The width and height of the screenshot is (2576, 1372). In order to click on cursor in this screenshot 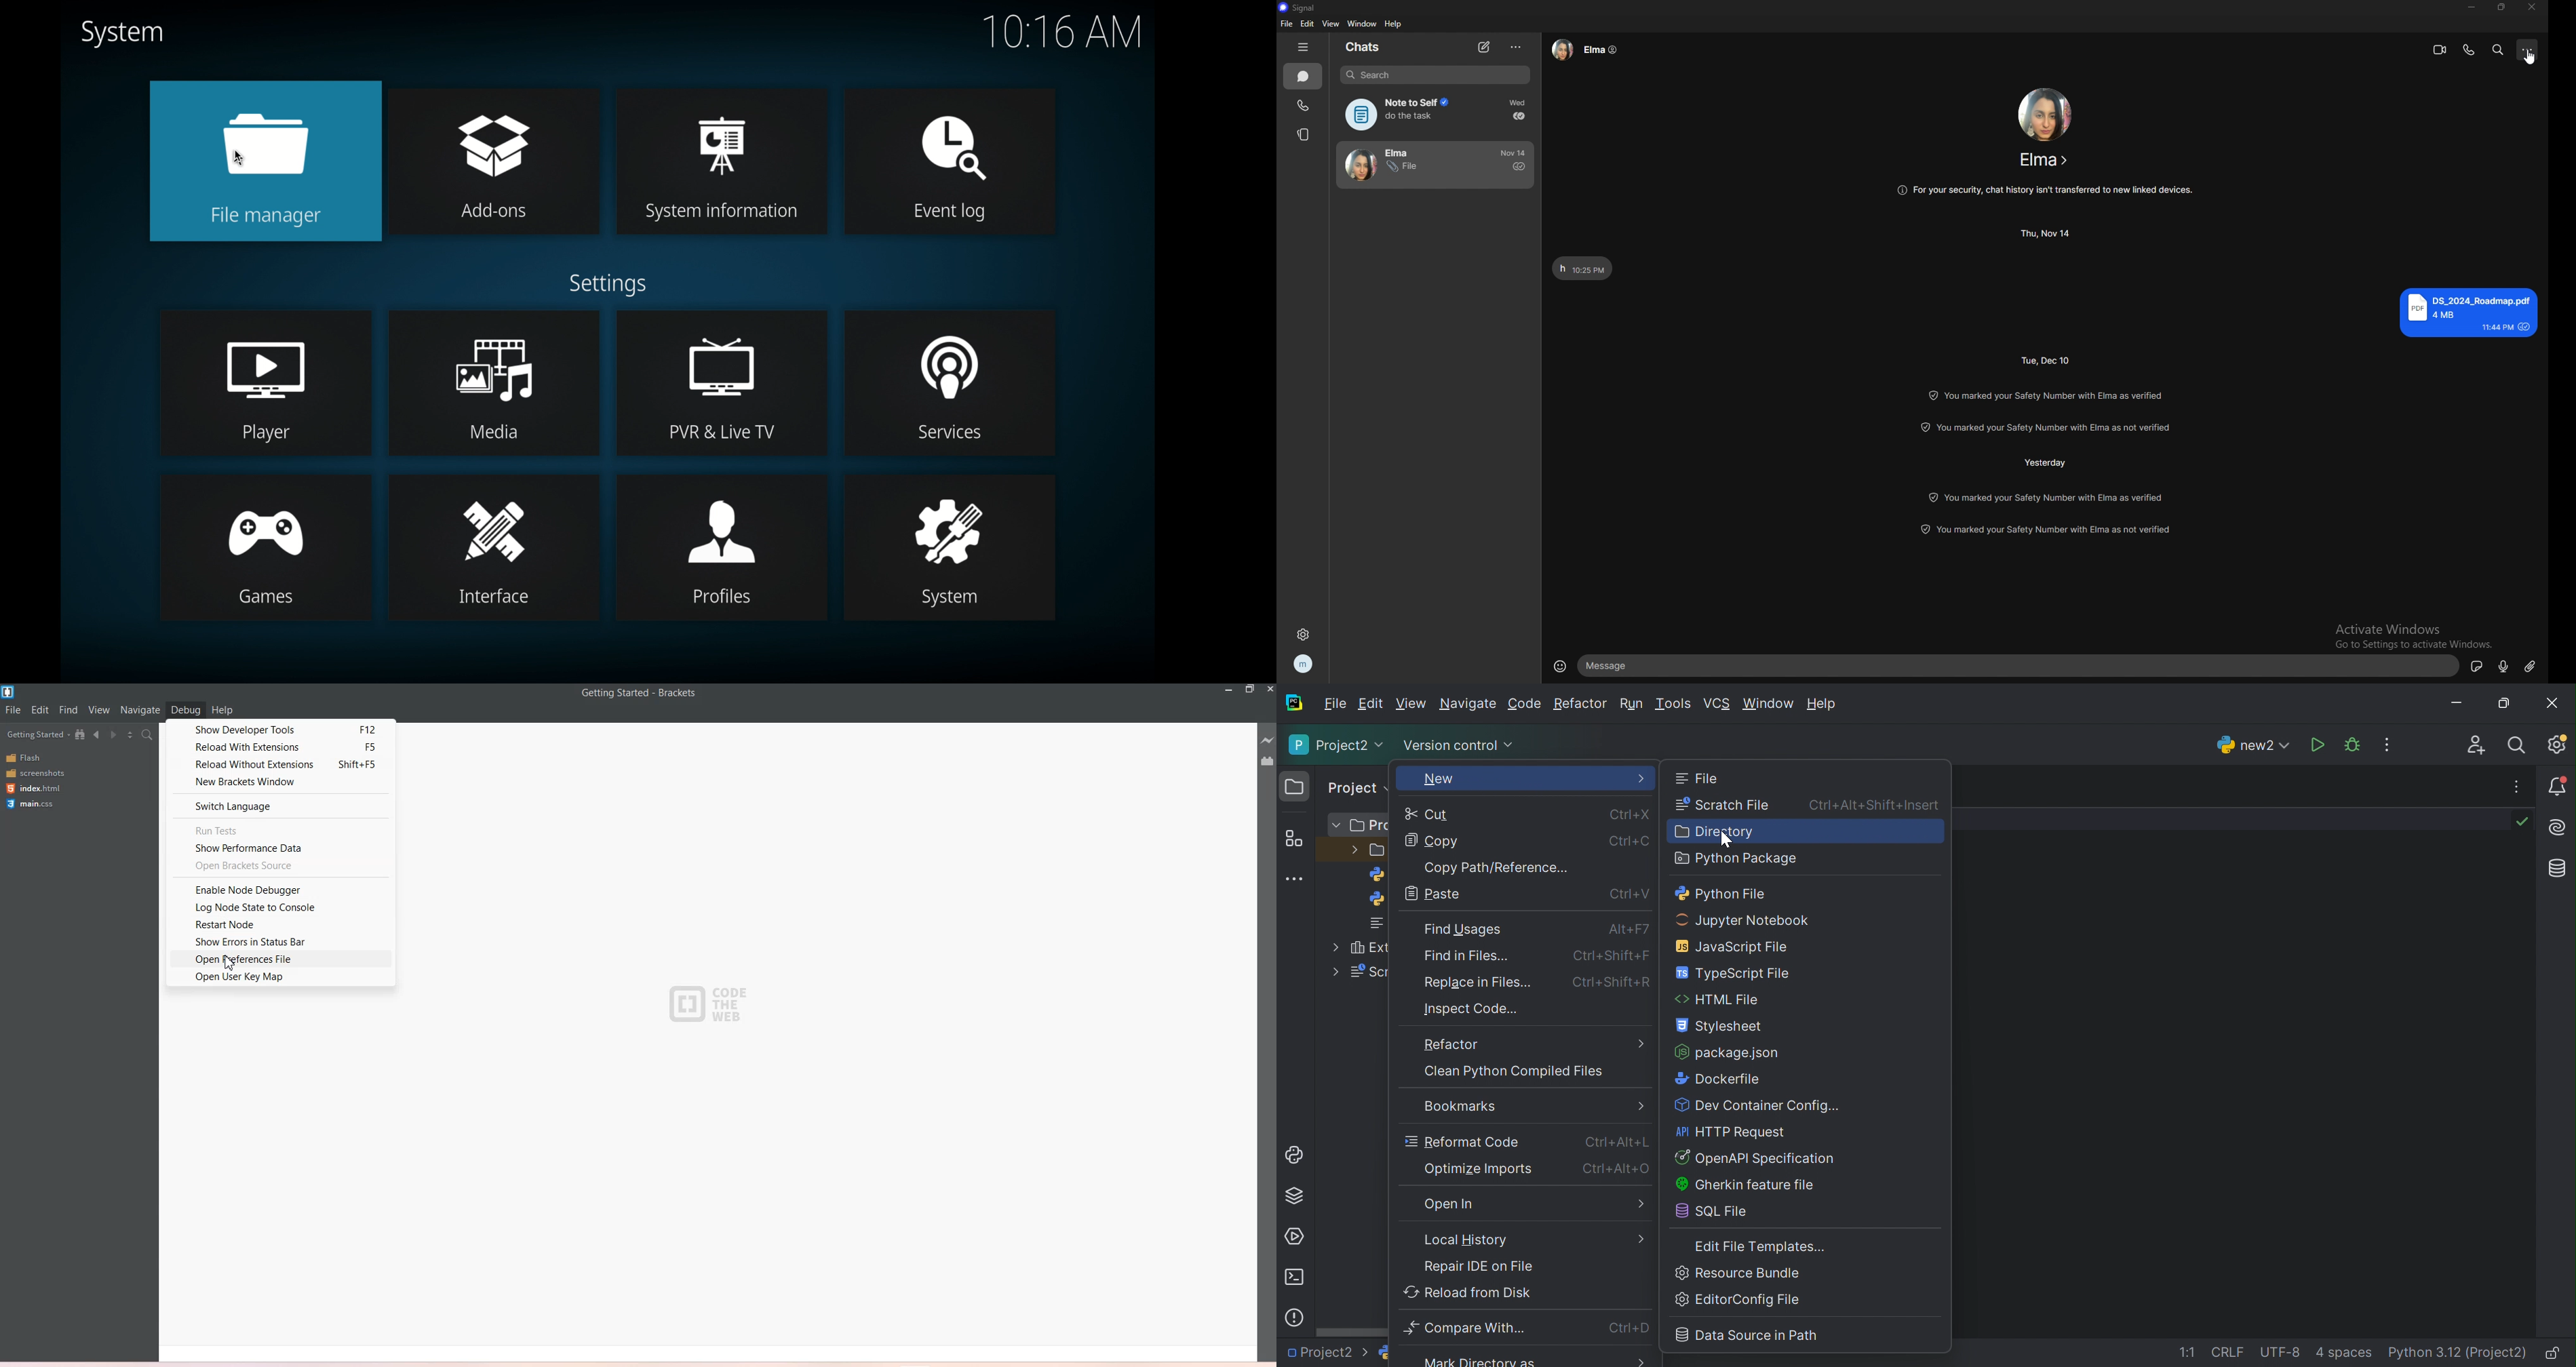, I will do `click(2529, 58)`.